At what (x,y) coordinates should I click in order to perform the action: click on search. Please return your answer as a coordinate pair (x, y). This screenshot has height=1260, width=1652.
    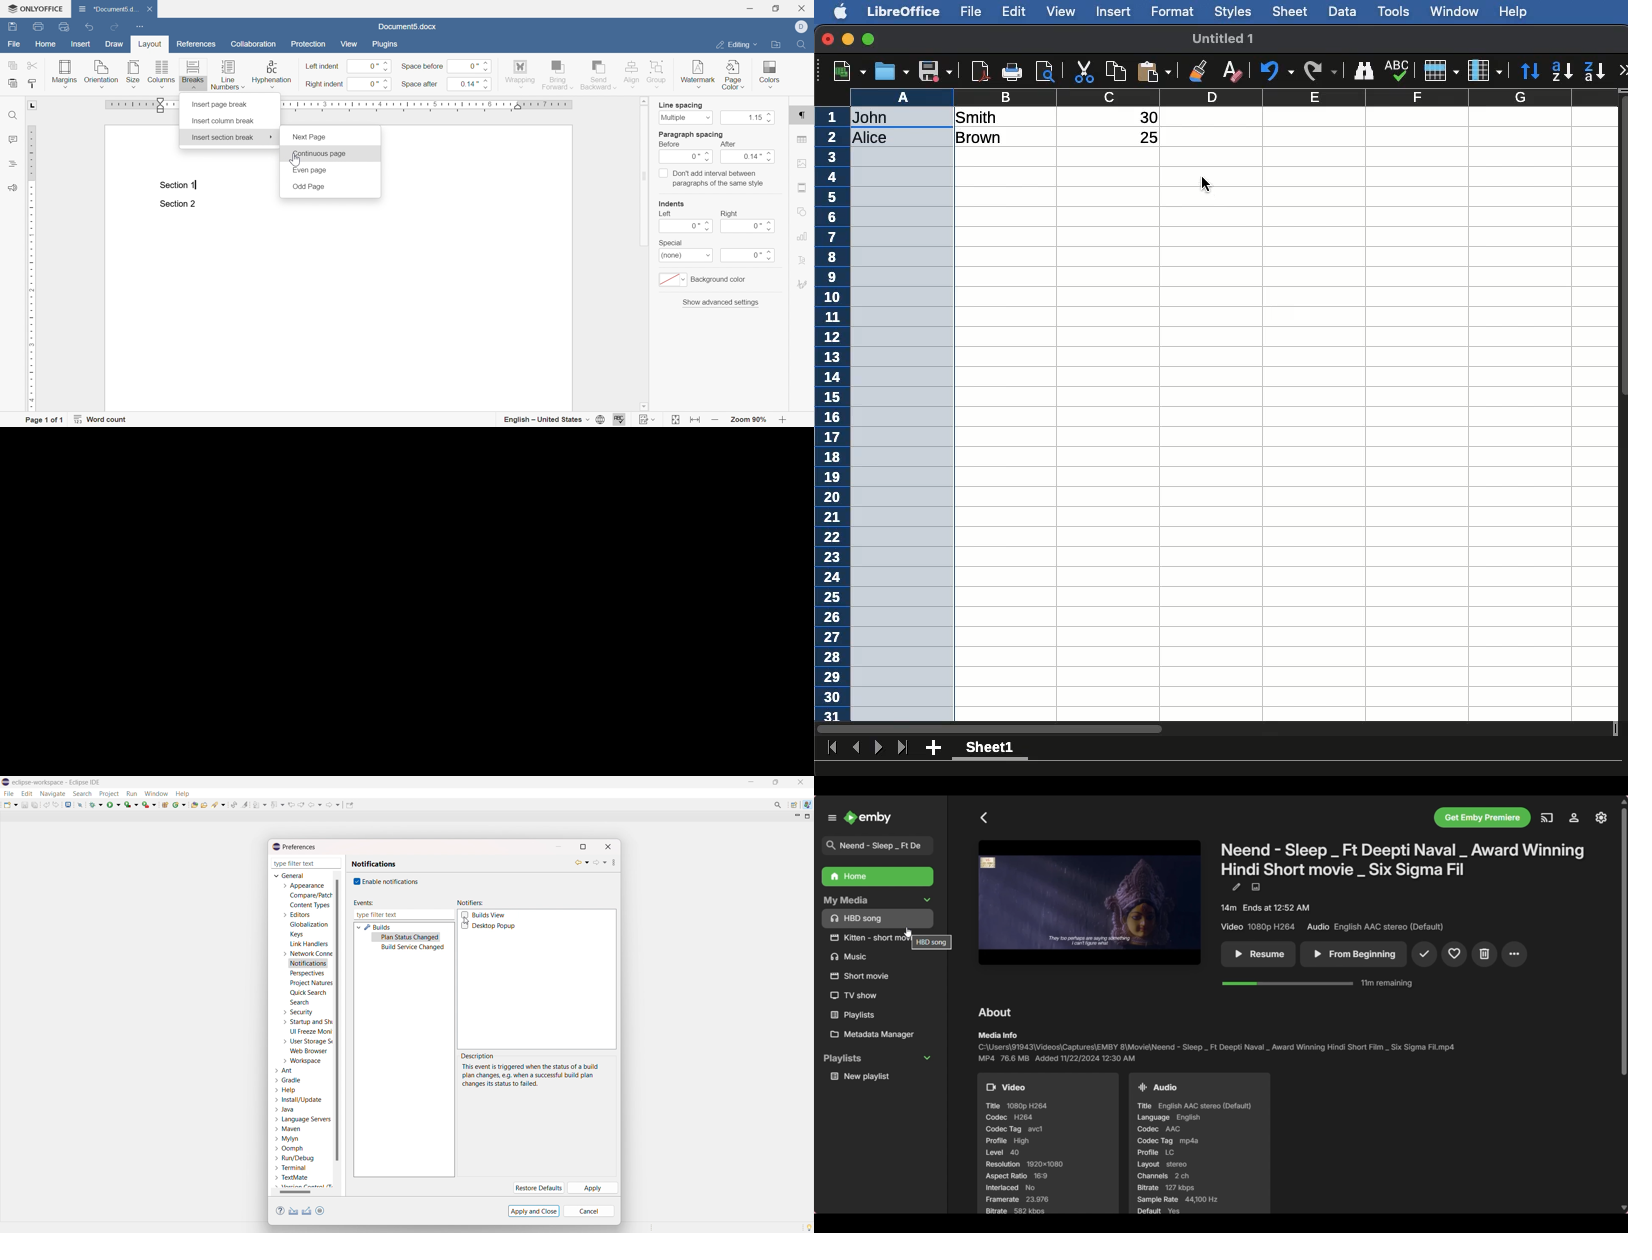
    Looking at the image, I should click on (299, 1002).